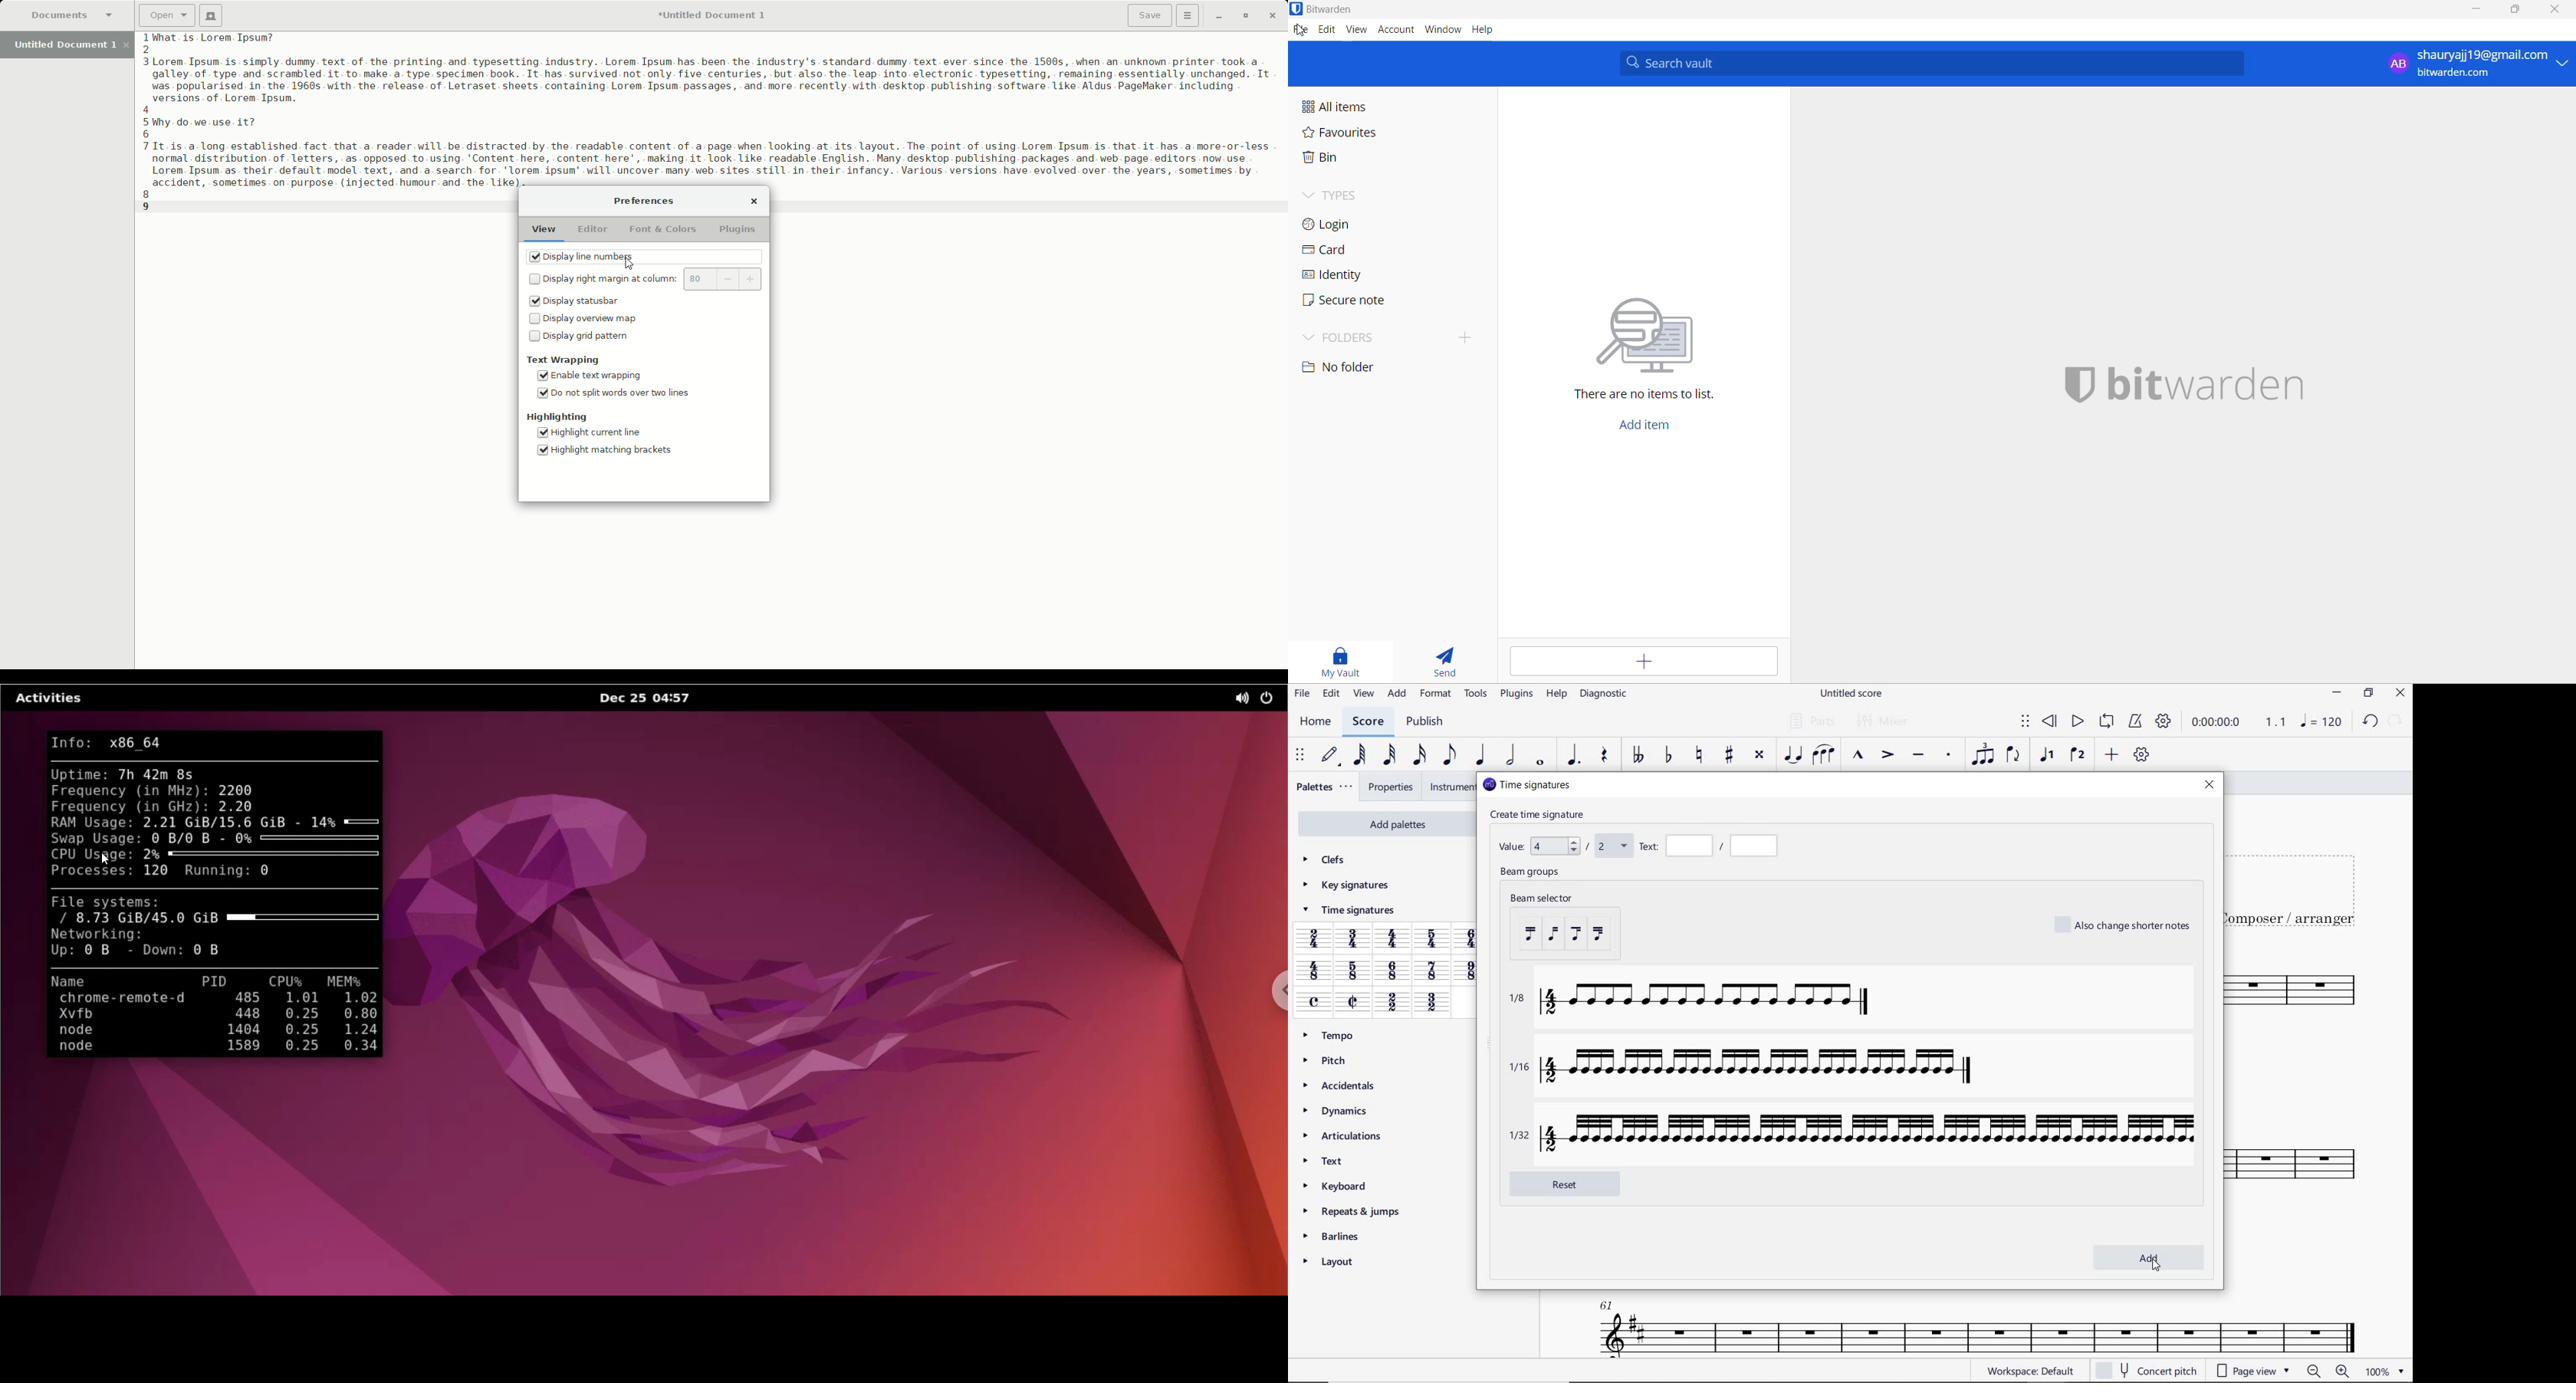  What do you see at coordinates (1427, 722) in the screenshot?
I see `PUBLISH` at bounding box center [1427, 722].